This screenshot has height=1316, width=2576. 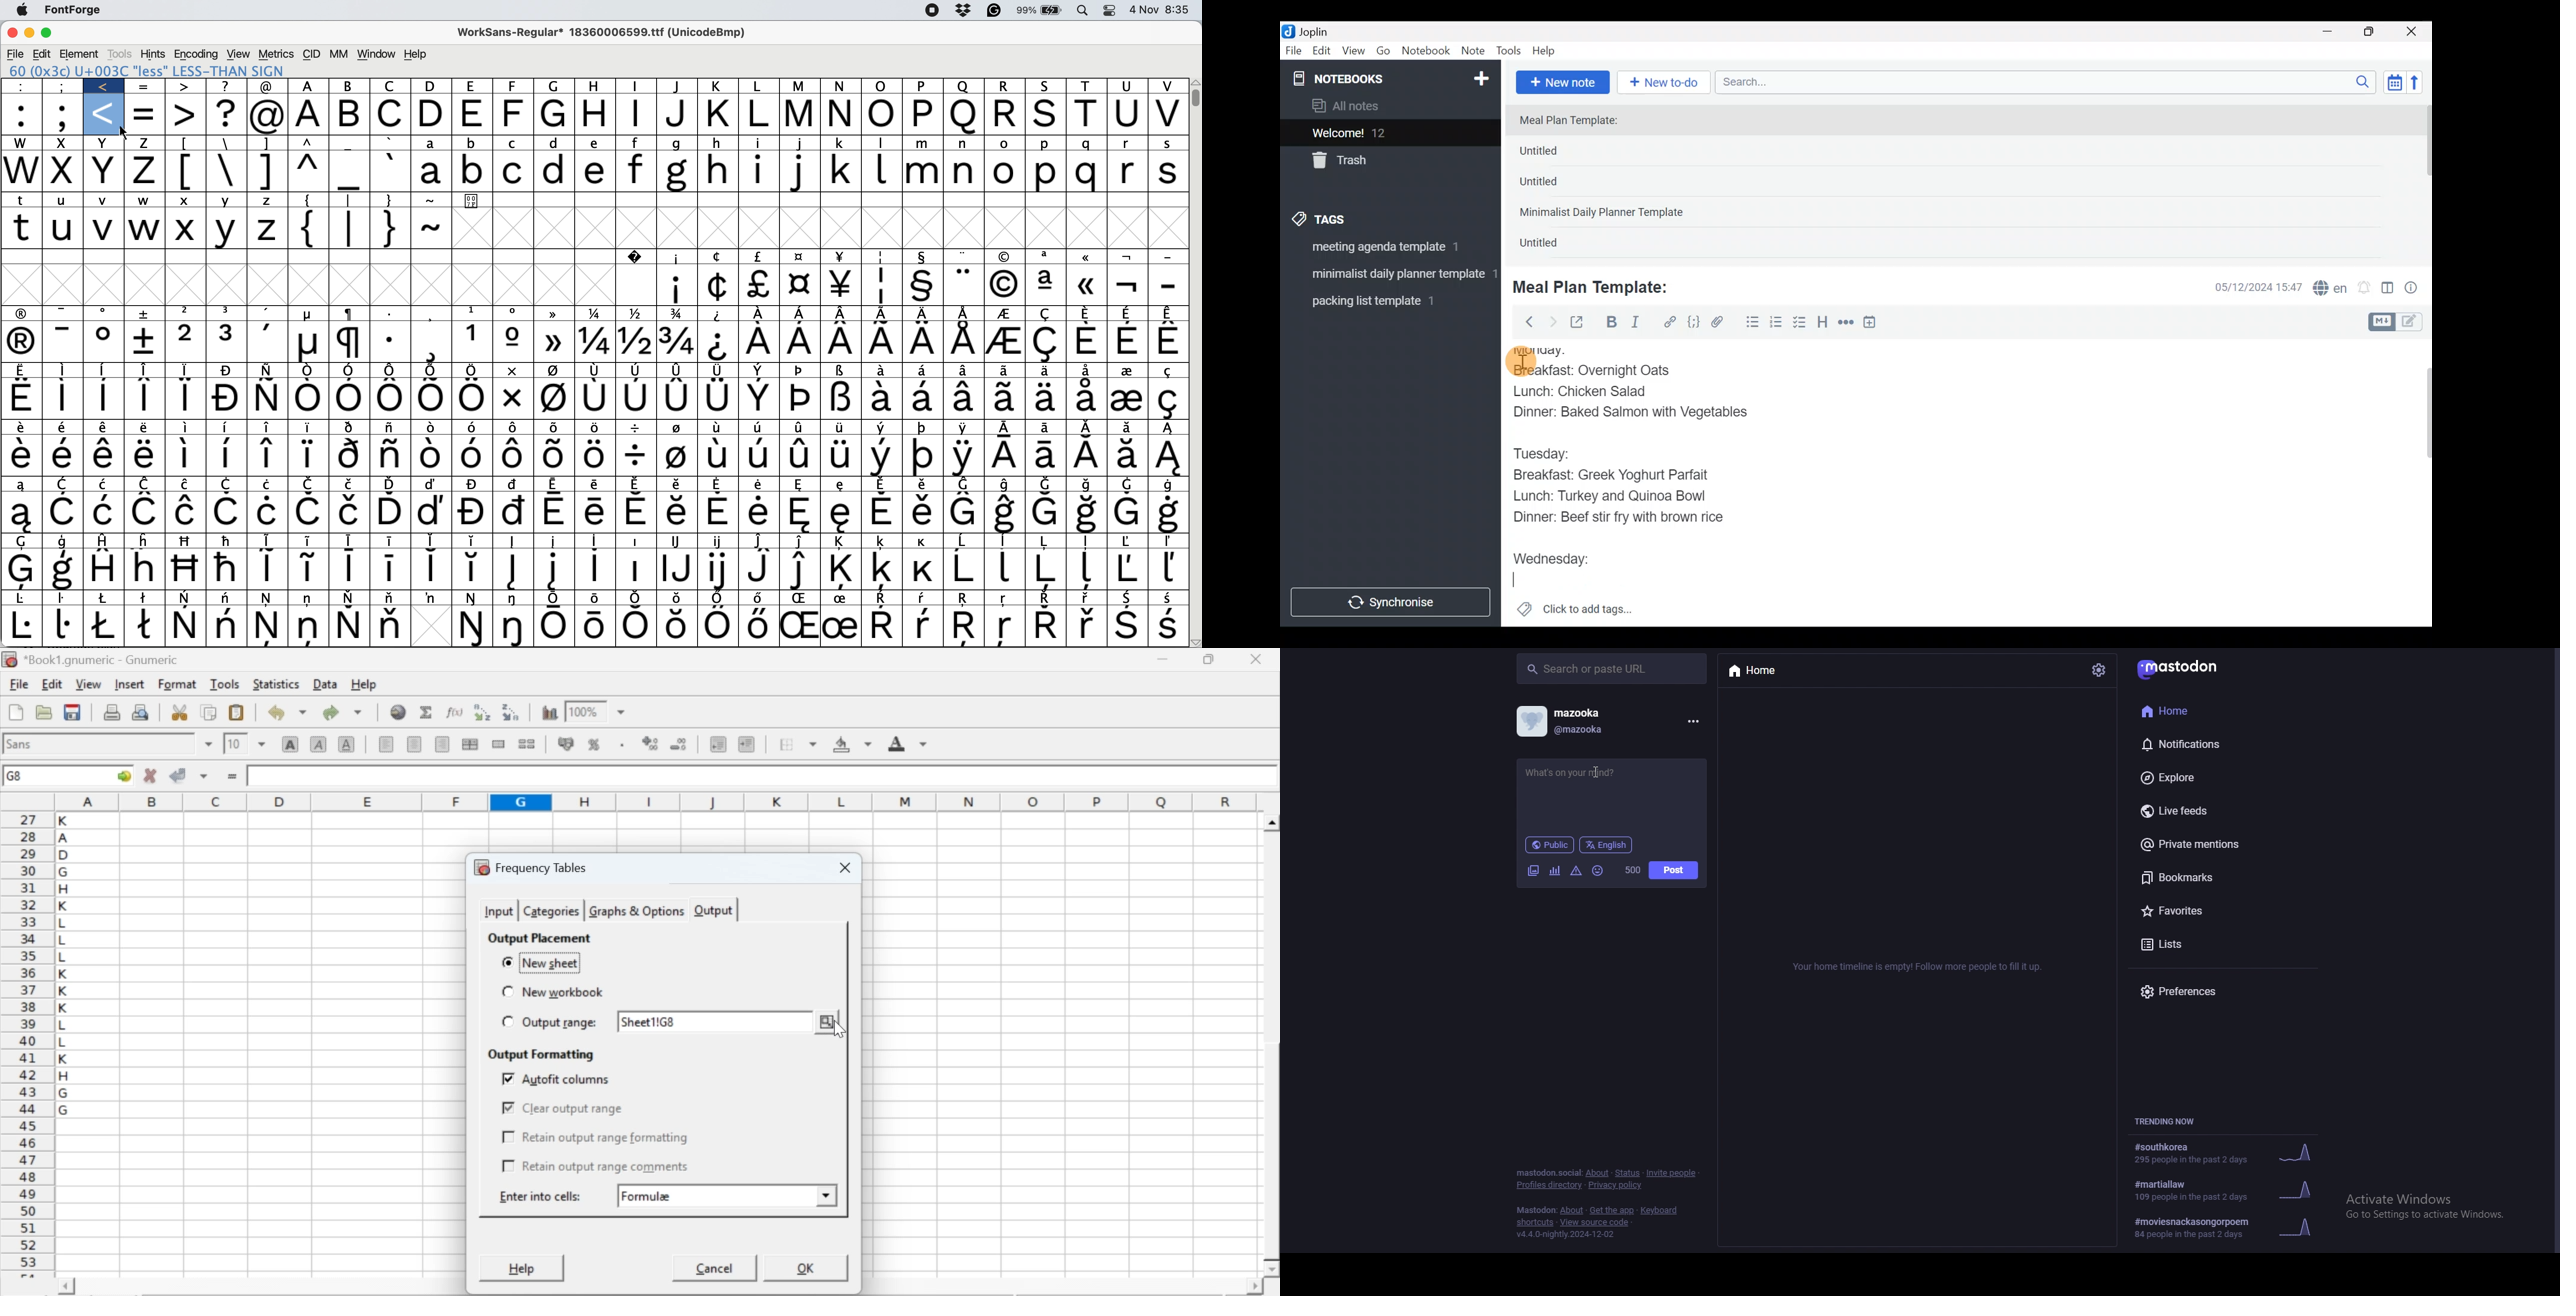 I want to click on Symbol, so click(x=841, y=625).